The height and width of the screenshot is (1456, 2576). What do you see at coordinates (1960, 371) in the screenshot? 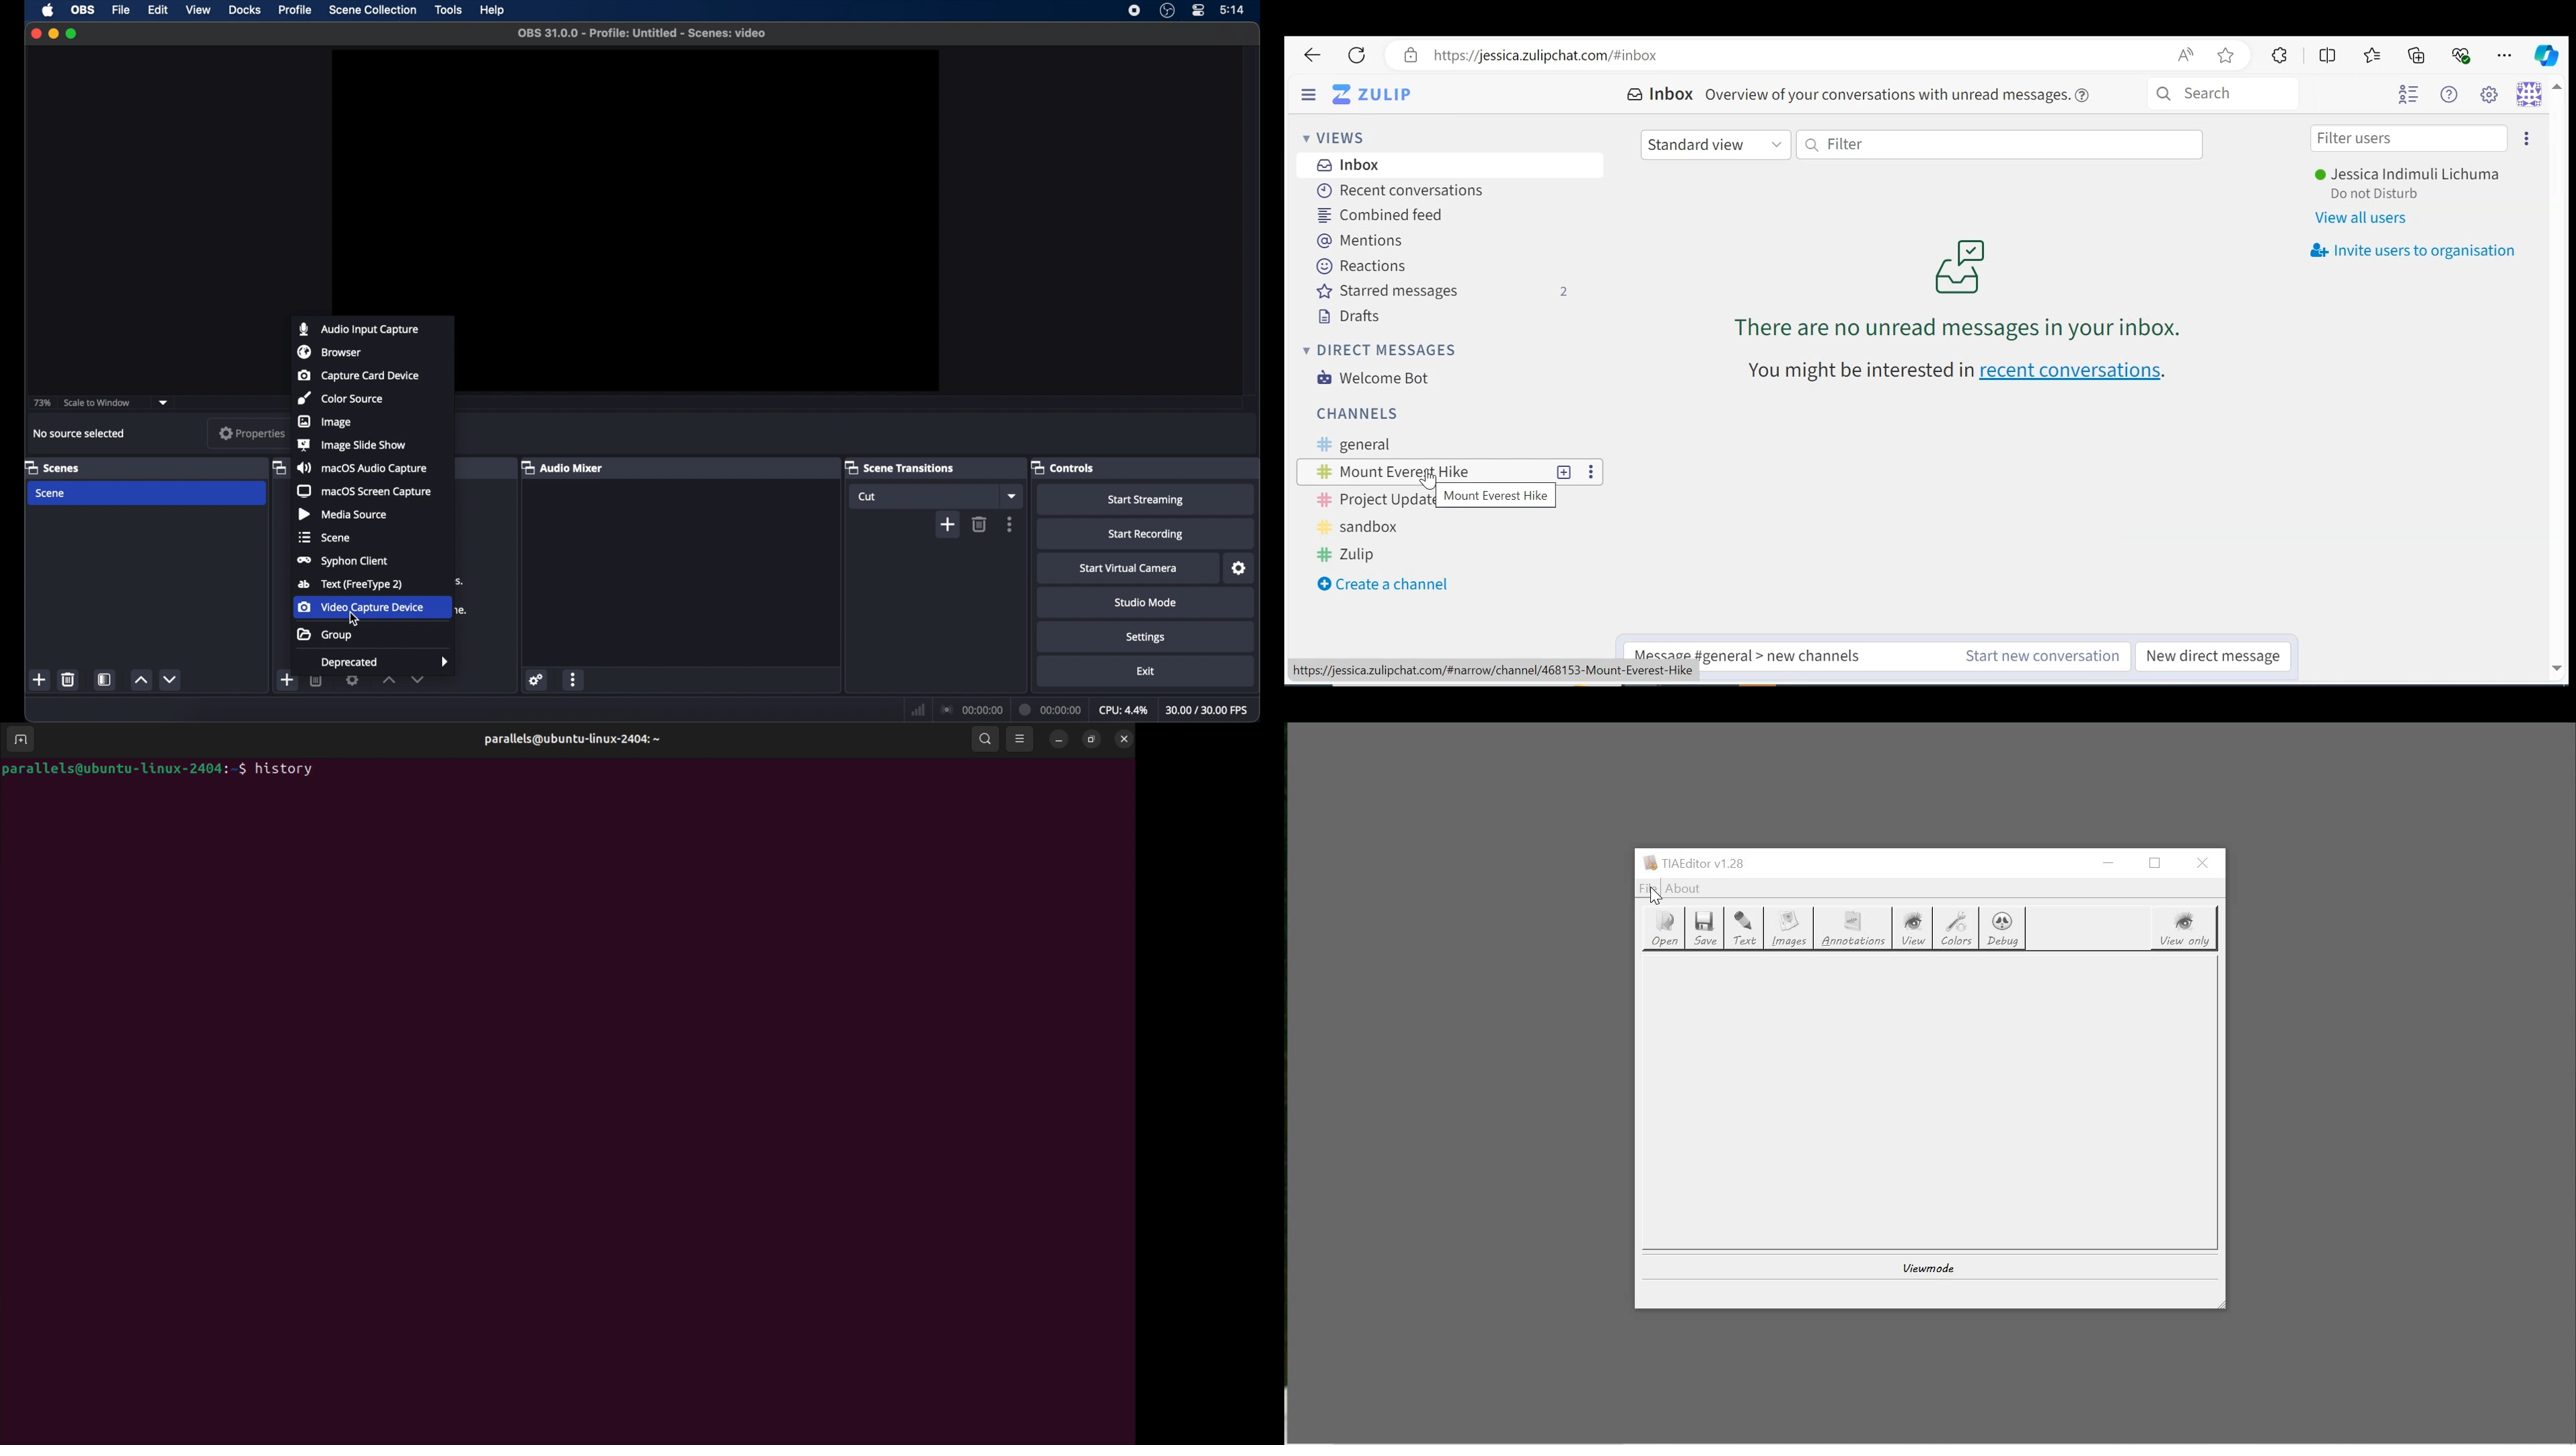
I see `recent conversations` at bounding box center [1960, 371].